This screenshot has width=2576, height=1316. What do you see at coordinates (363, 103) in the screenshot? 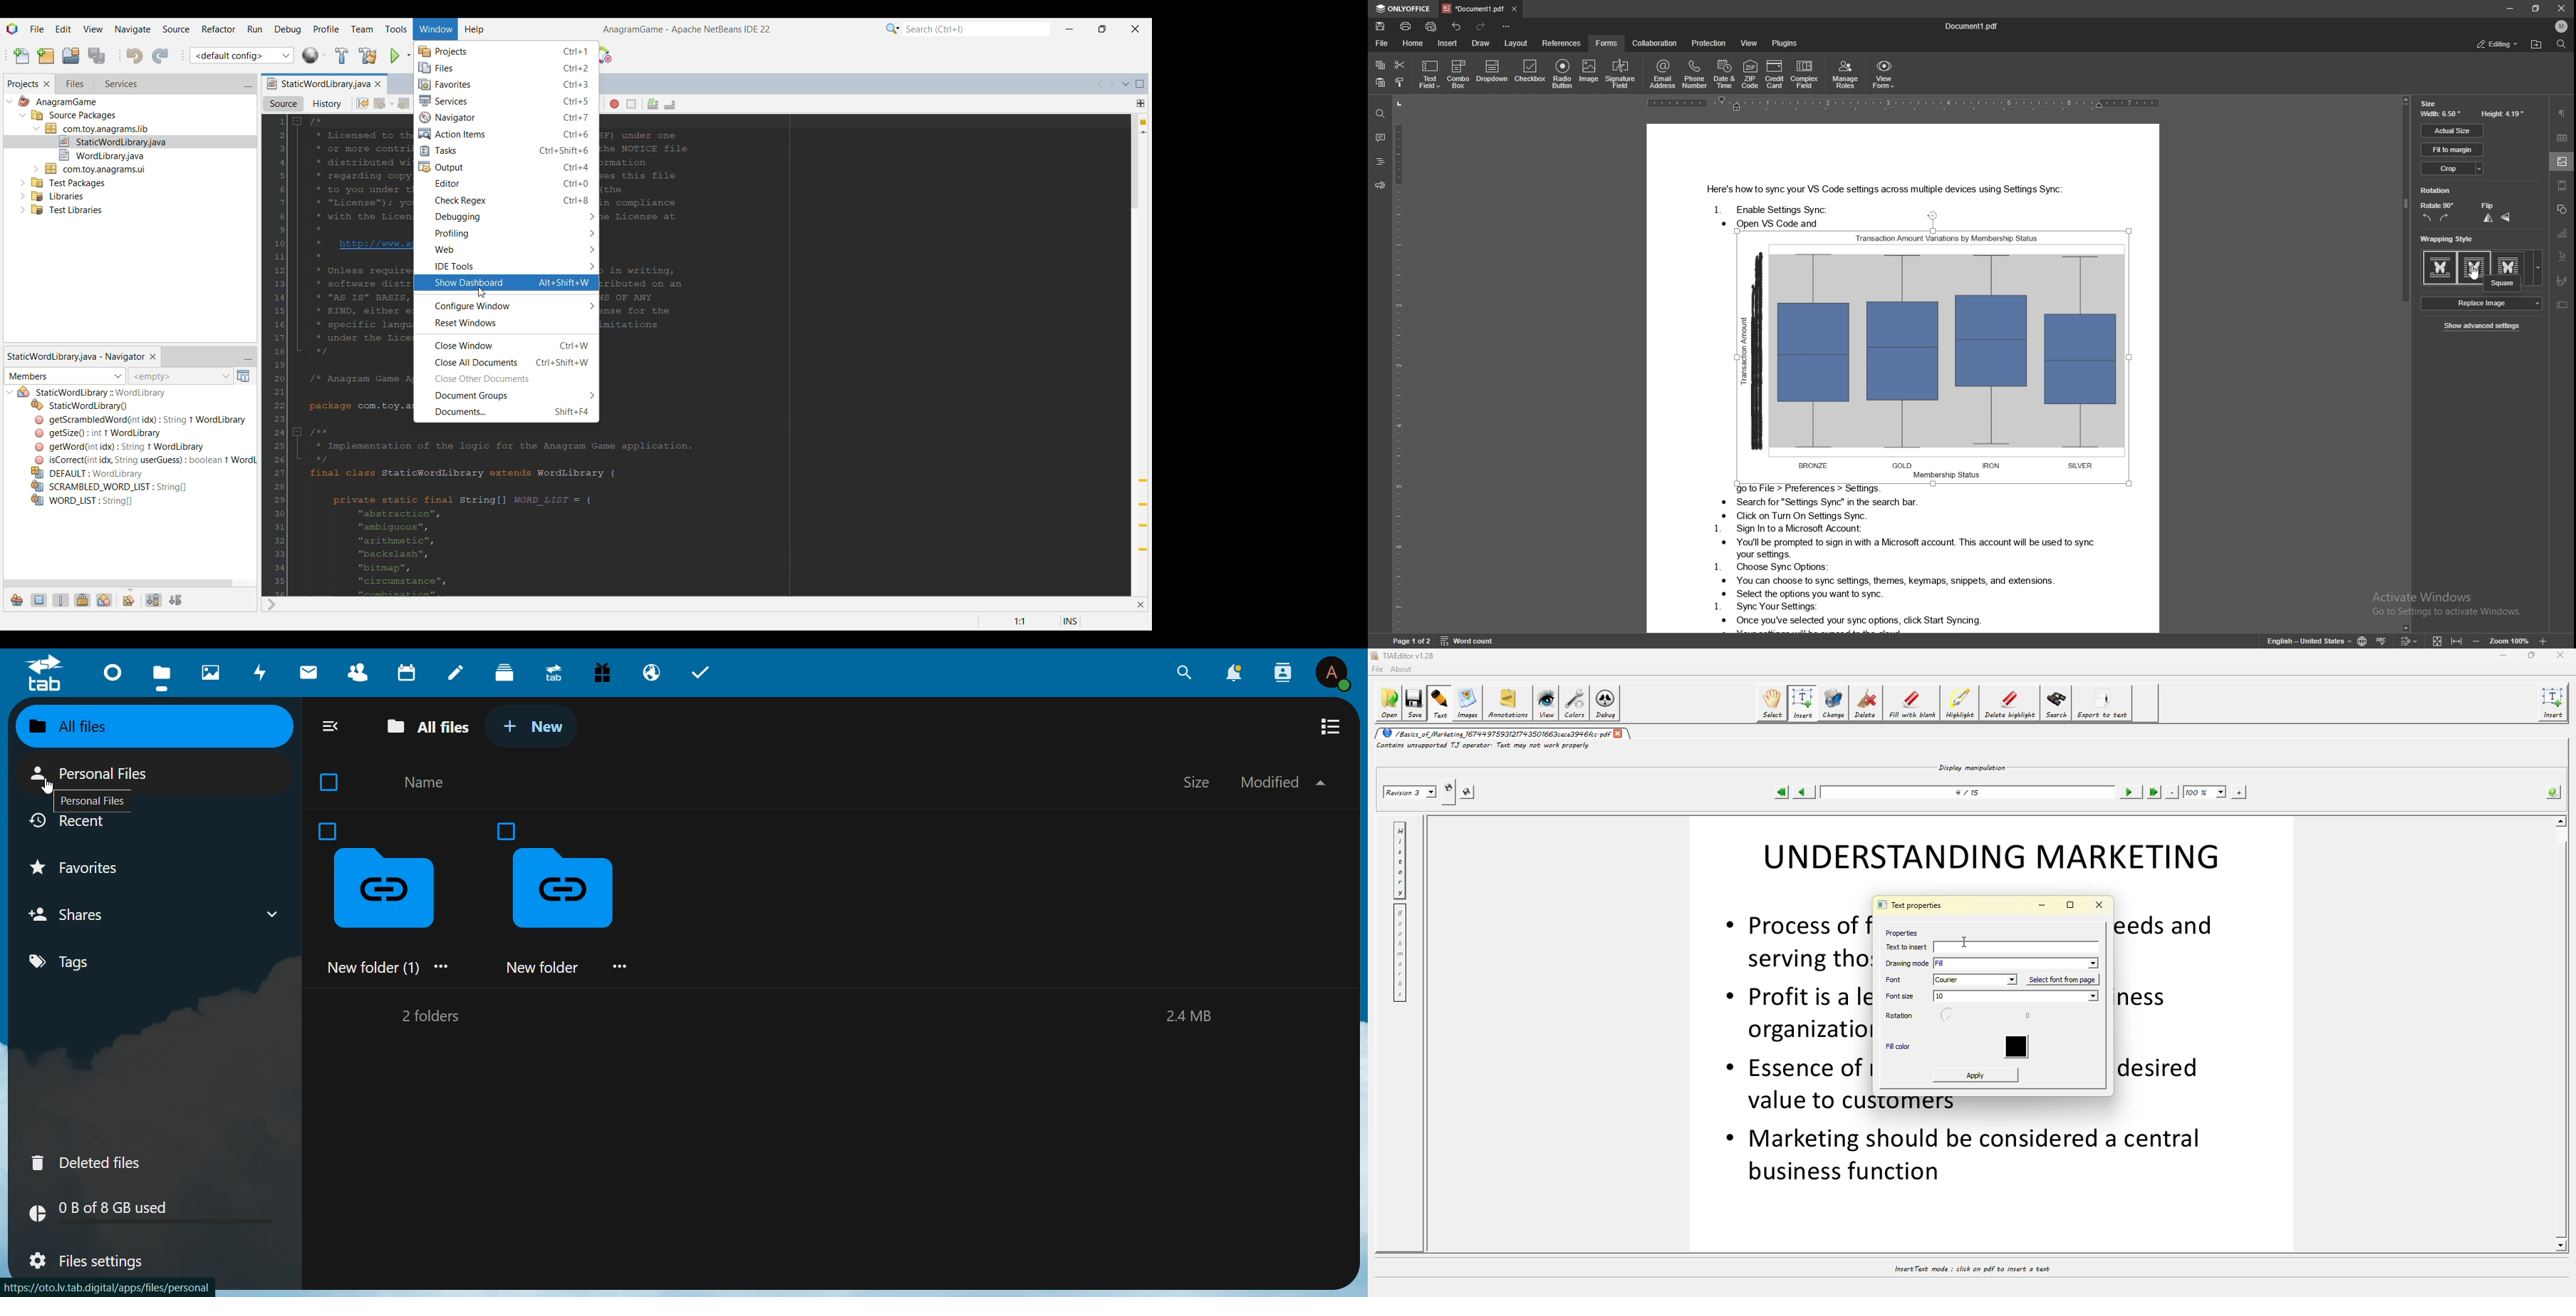
I see `Last edit` at bounding box center [363, 103].